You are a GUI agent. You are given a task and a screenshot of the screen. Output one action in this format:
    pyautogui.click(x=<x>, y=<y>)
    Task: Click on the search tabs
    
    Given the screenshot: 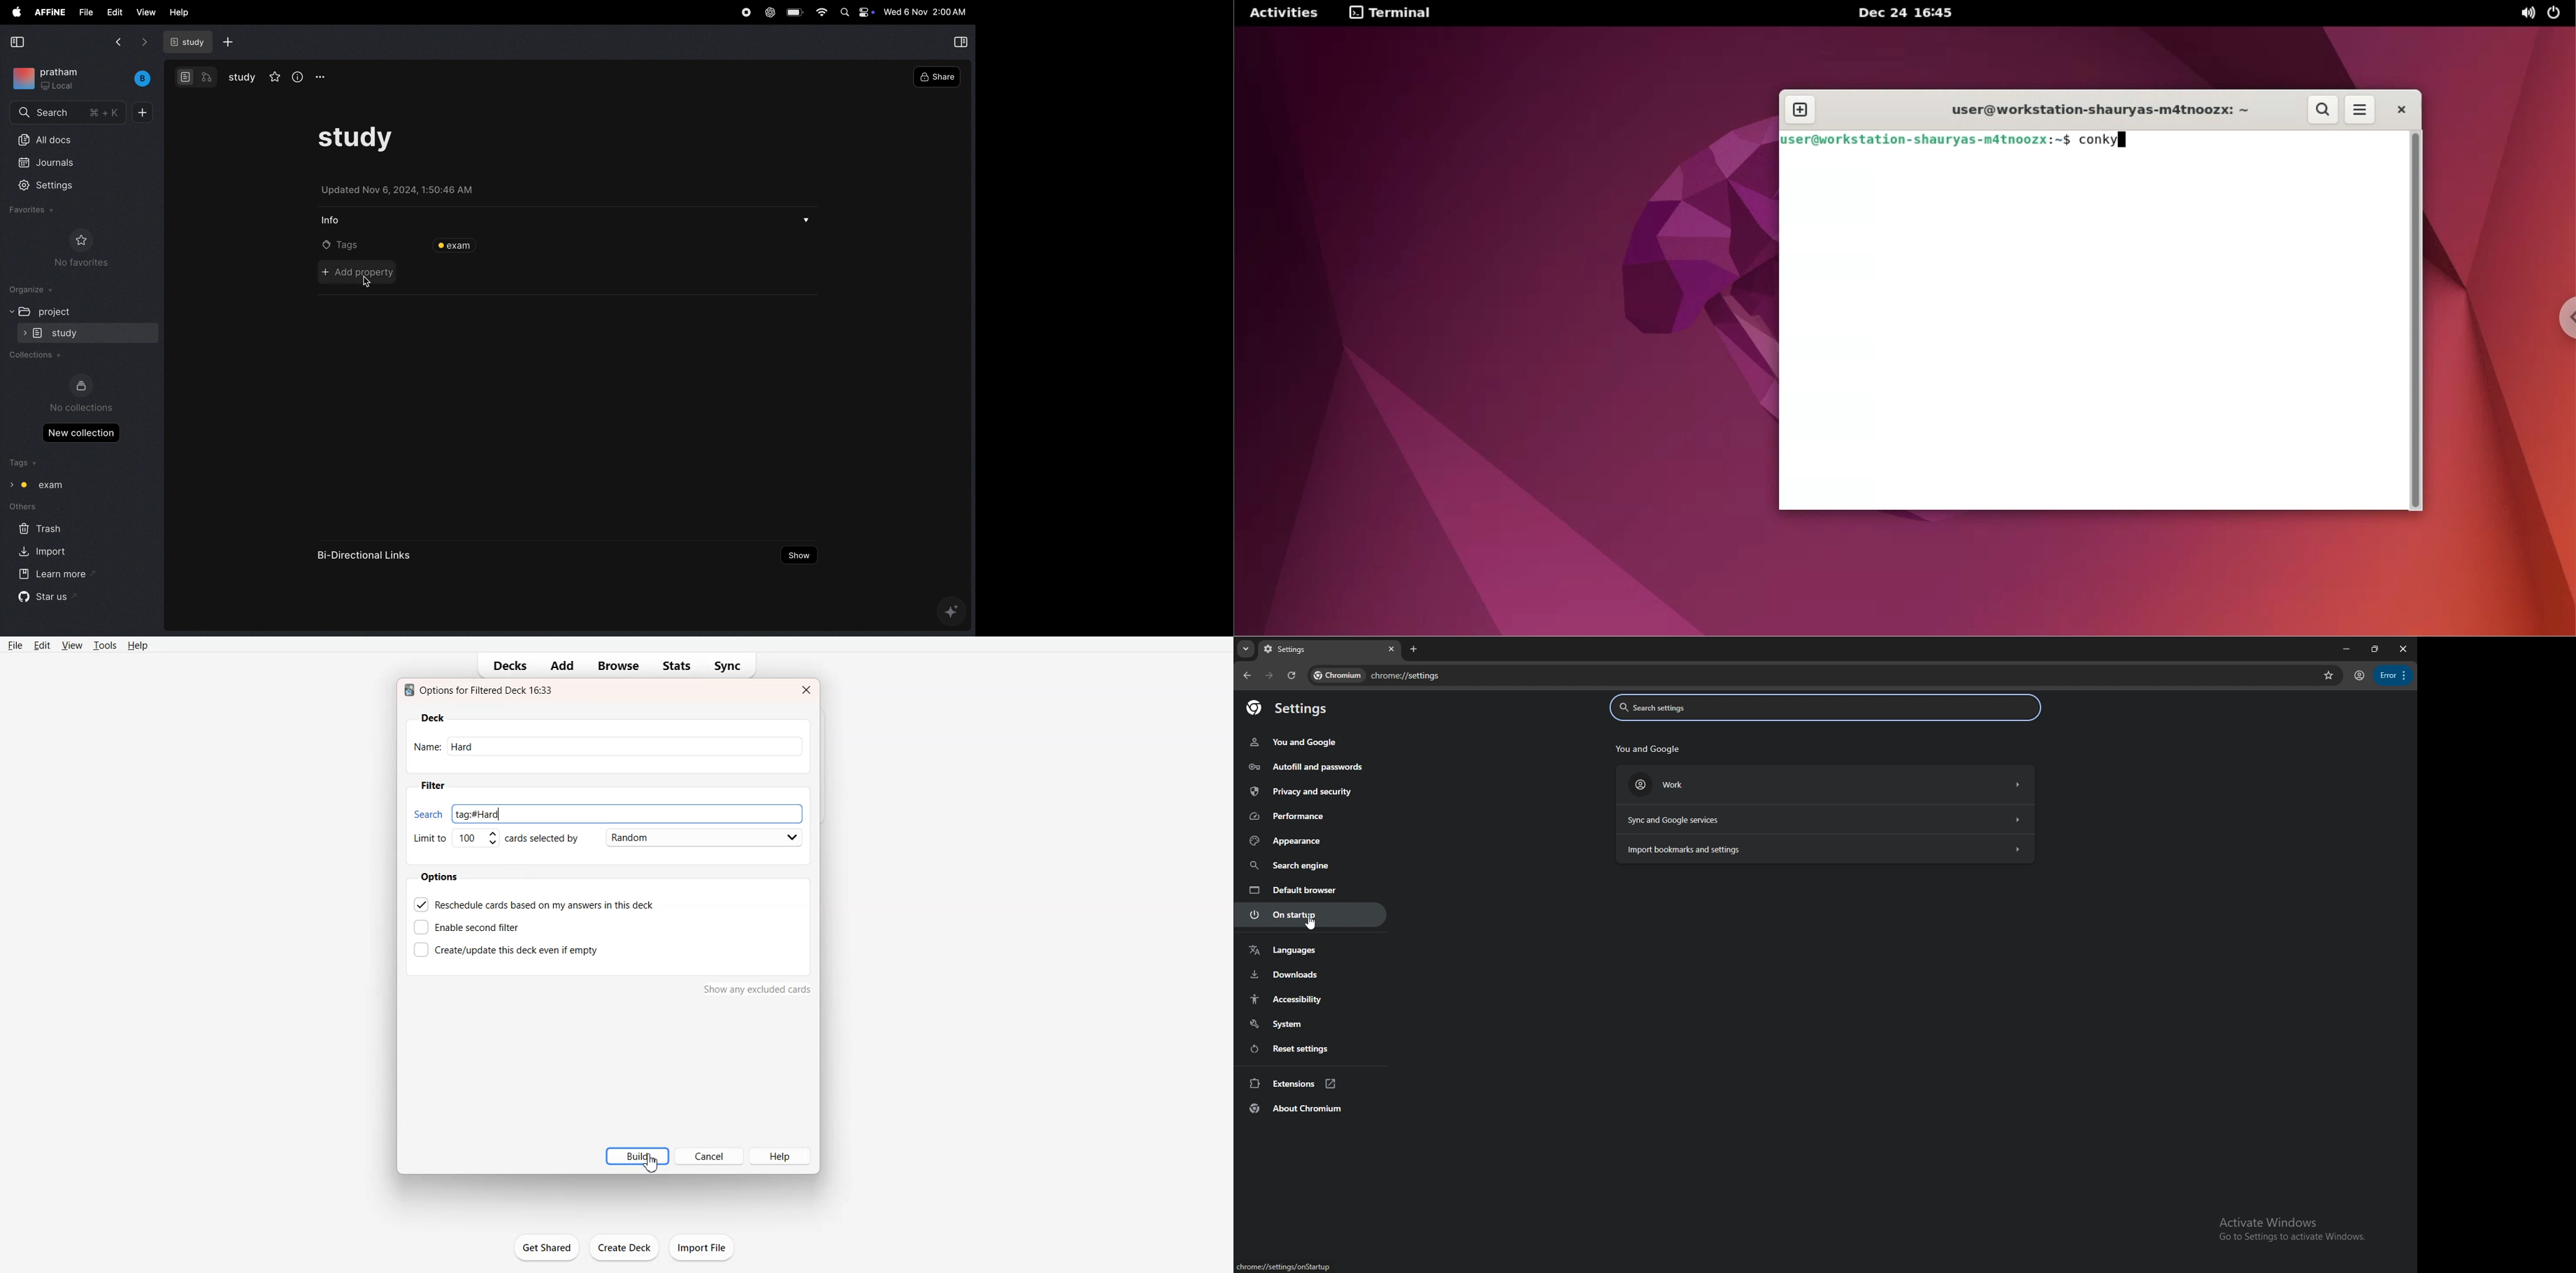 What is the action you would take?
    pyautogui.click(x=1246, y=649)
    